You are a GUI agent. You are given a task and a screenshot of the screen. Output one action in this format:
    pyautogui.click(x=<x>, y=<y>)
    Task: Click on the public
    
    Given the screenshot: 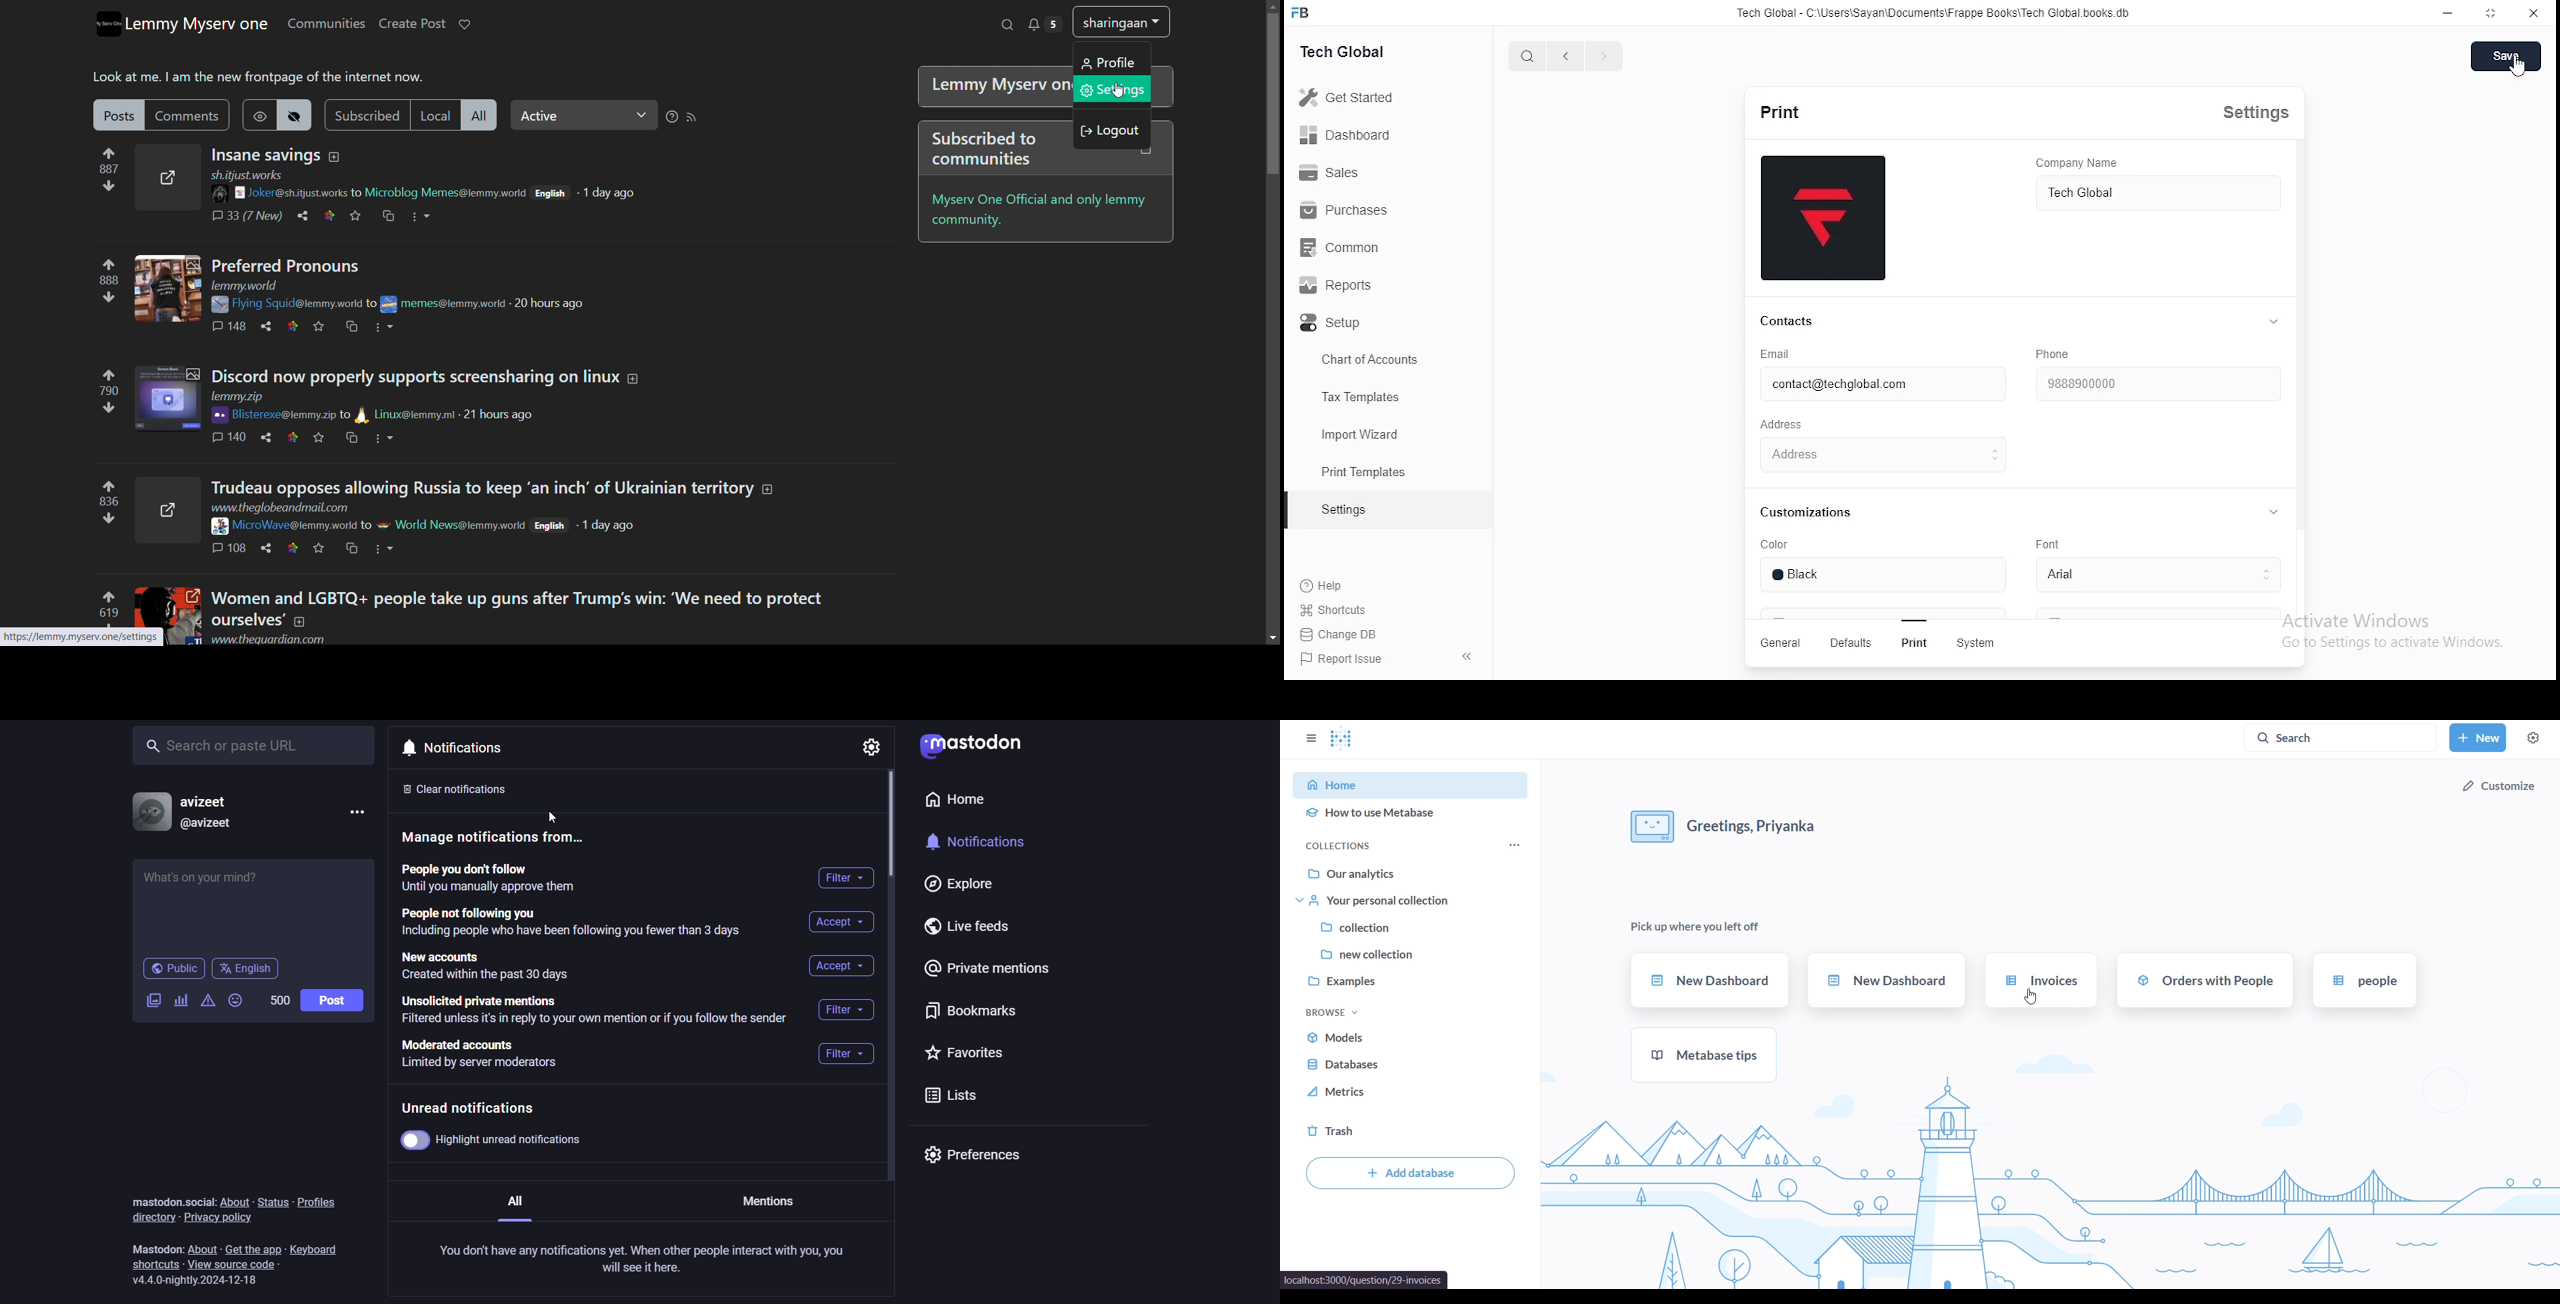 What is the action you would take?
    pyautogui.click(x=173, y=971)
    